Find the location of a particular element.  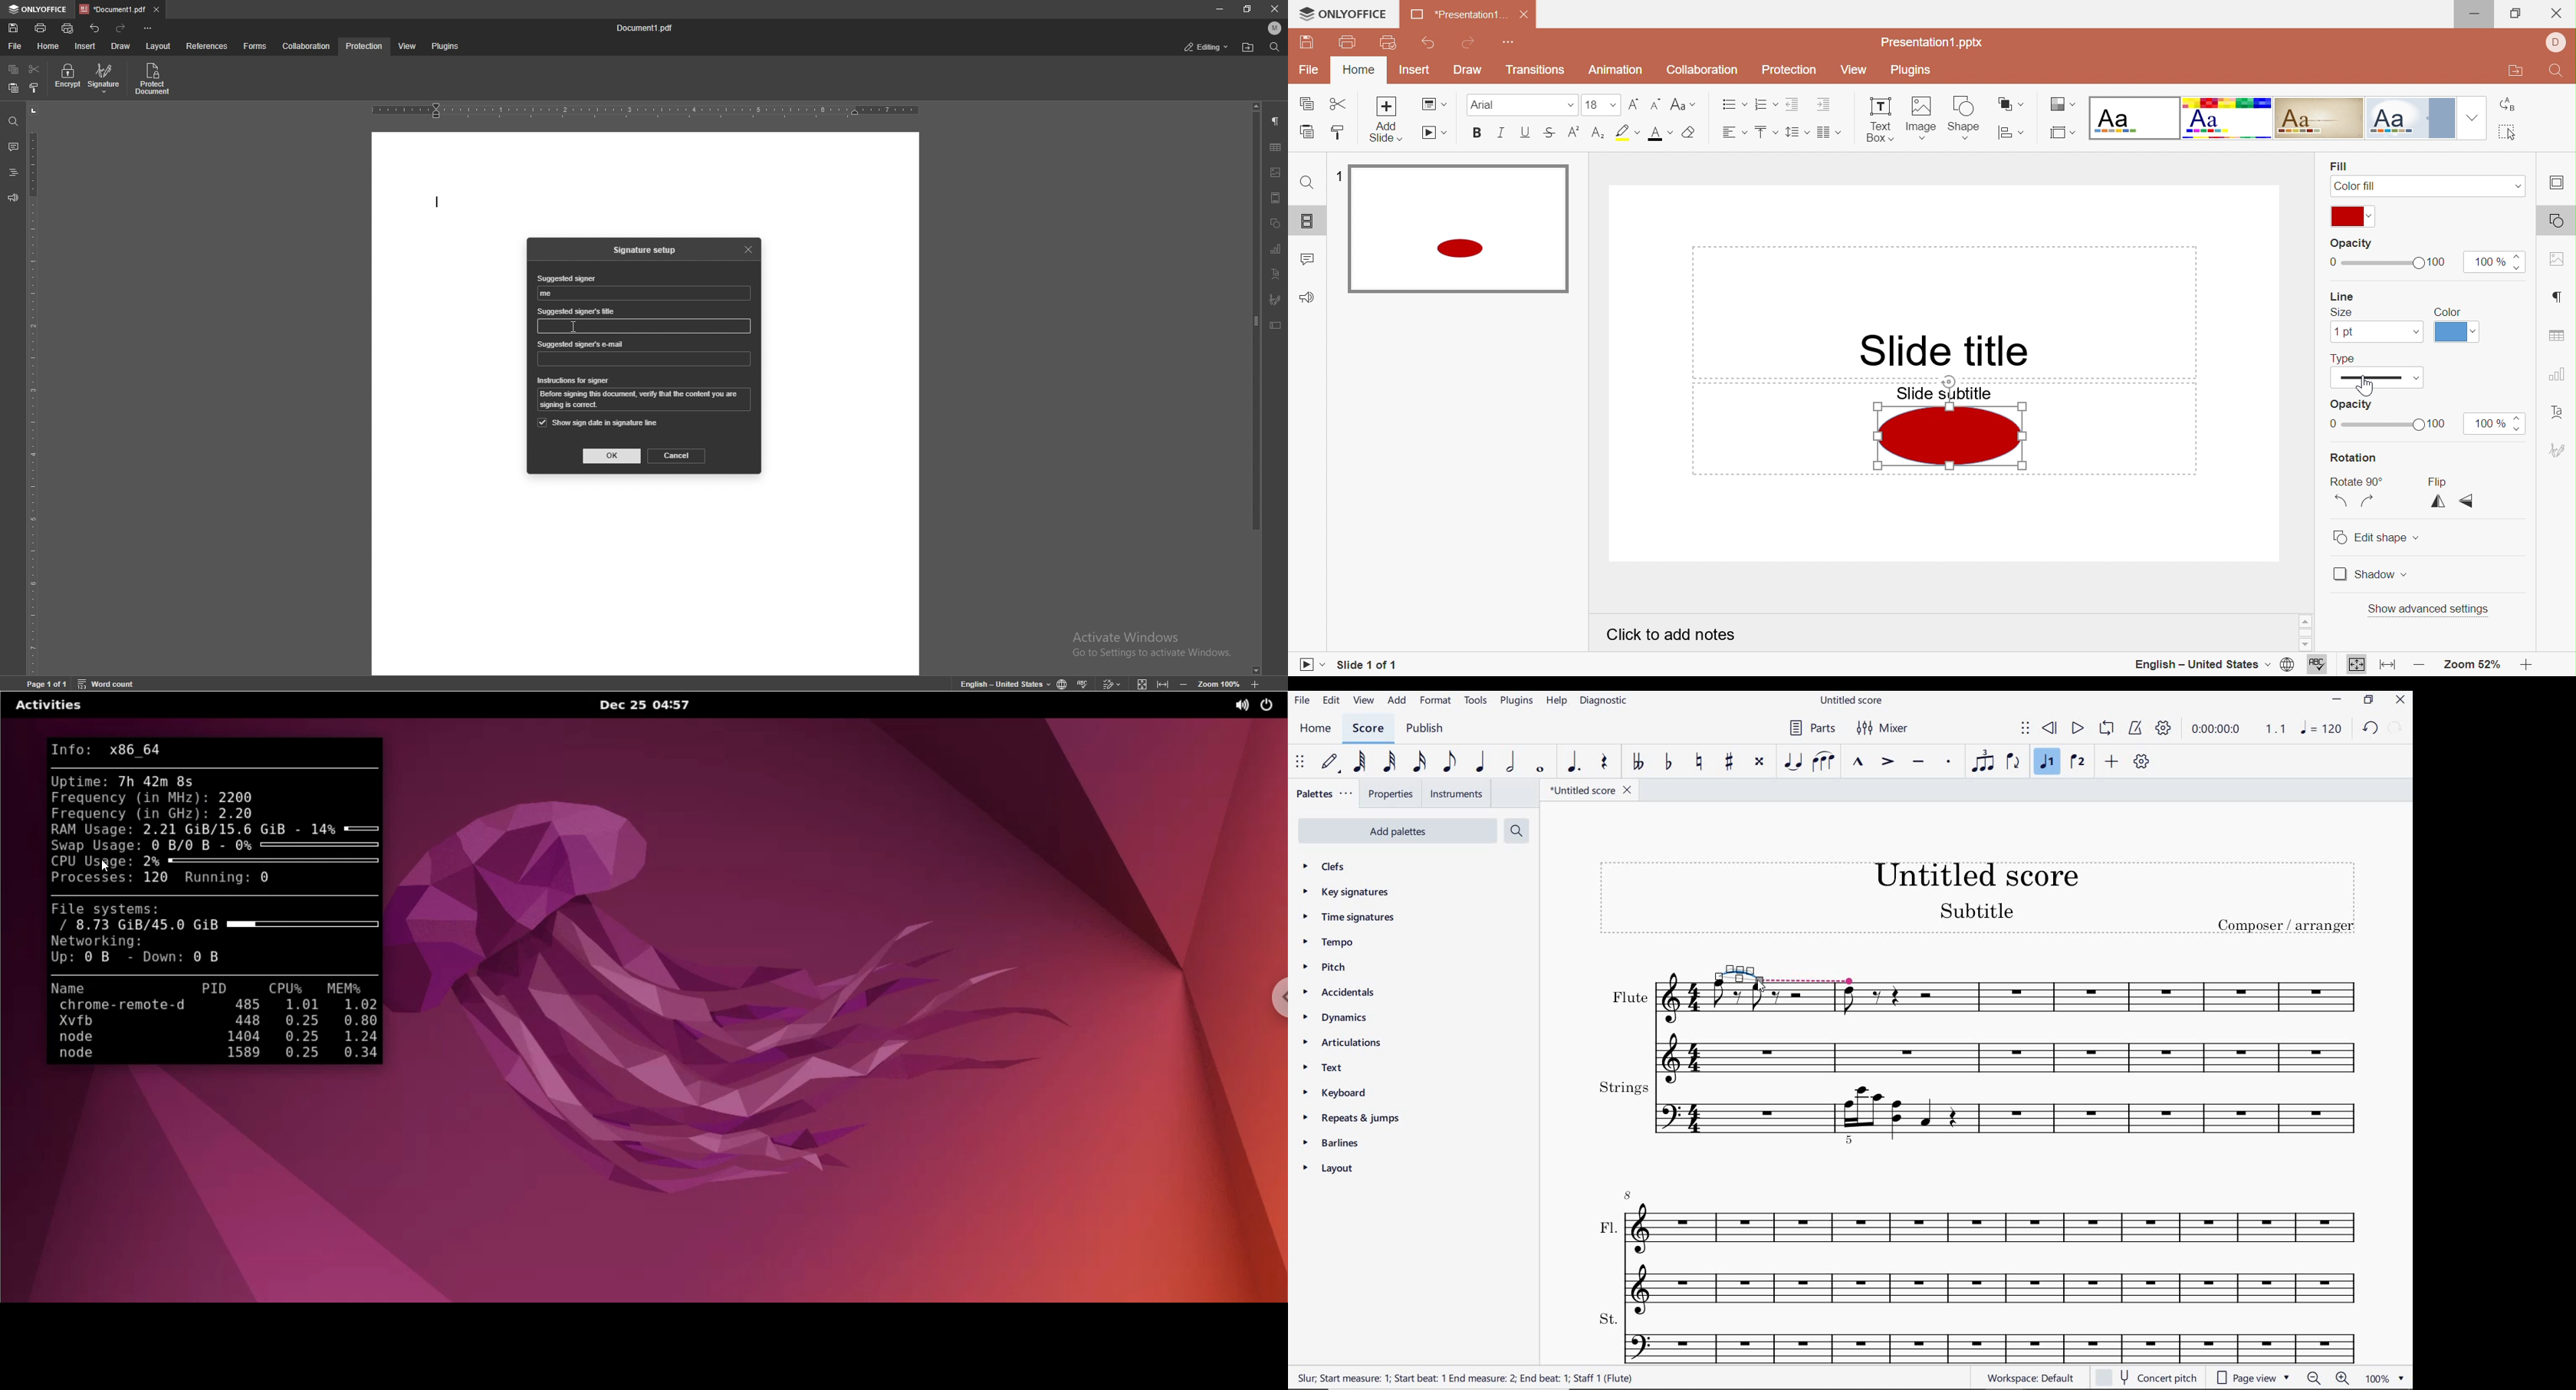

Align shape is located at coordinates (2010, 132).